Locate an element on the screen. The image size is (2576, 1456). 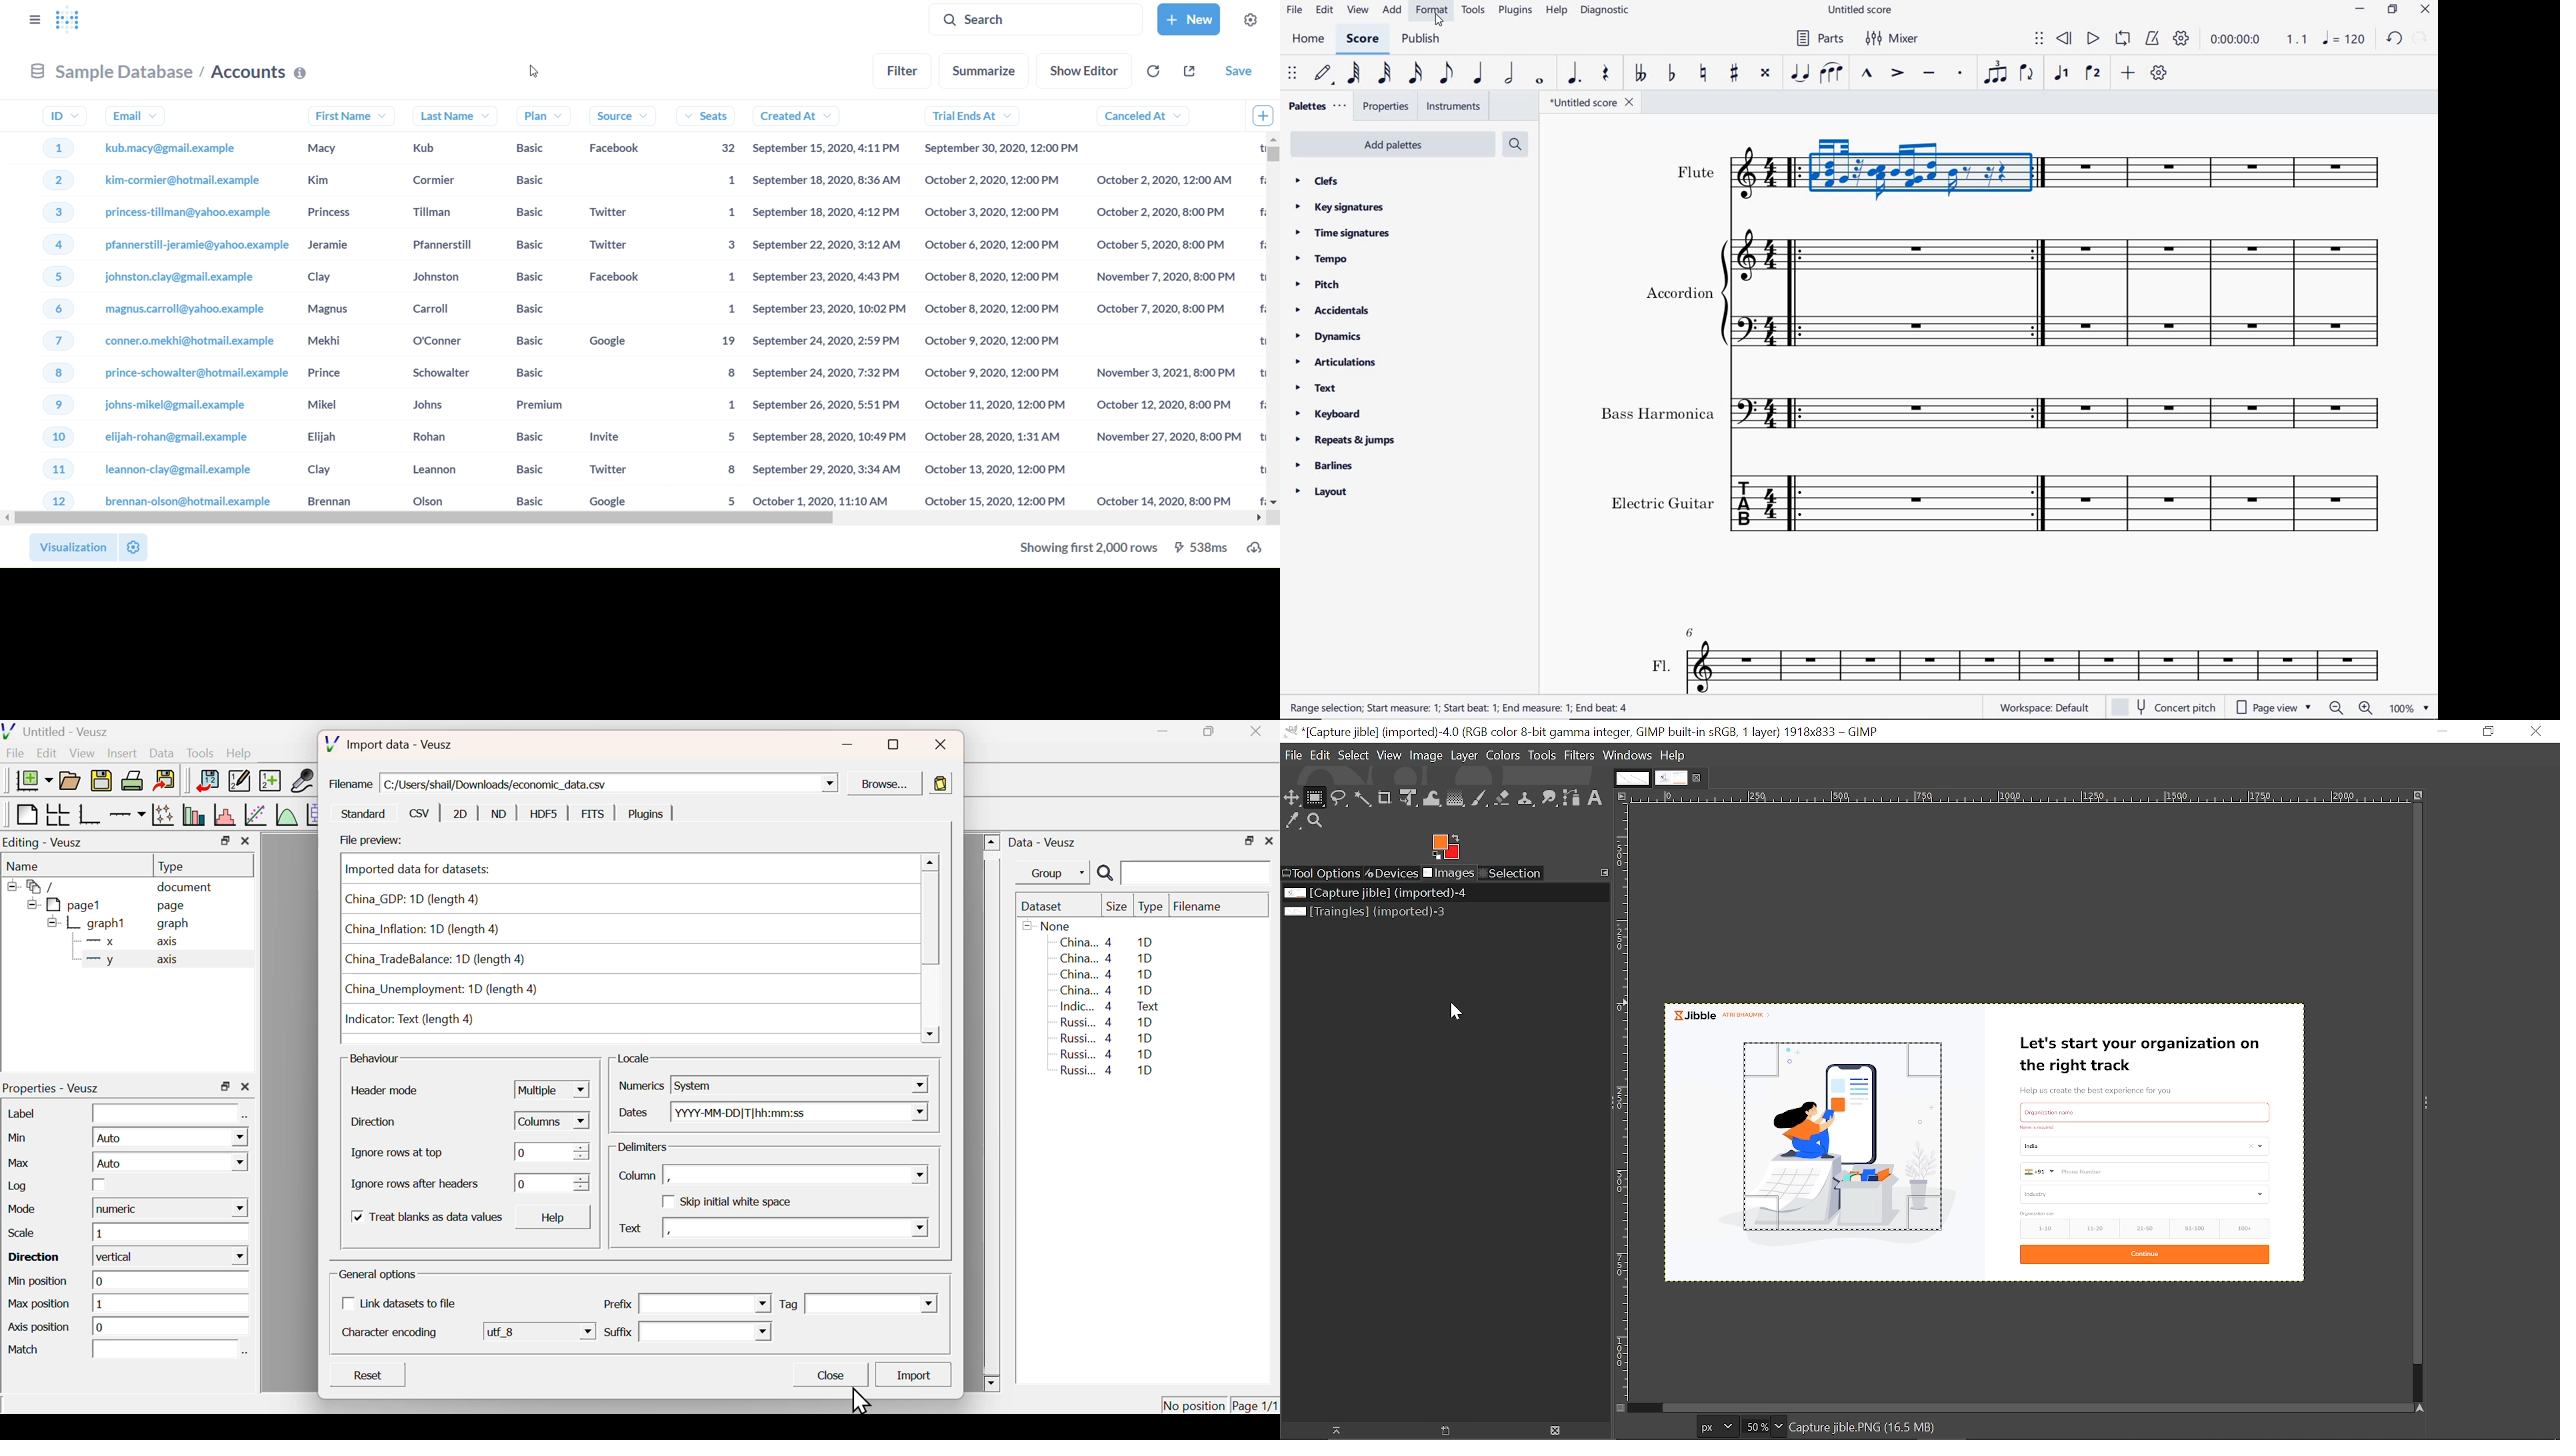
layout is located at coordinates (1322, 492).